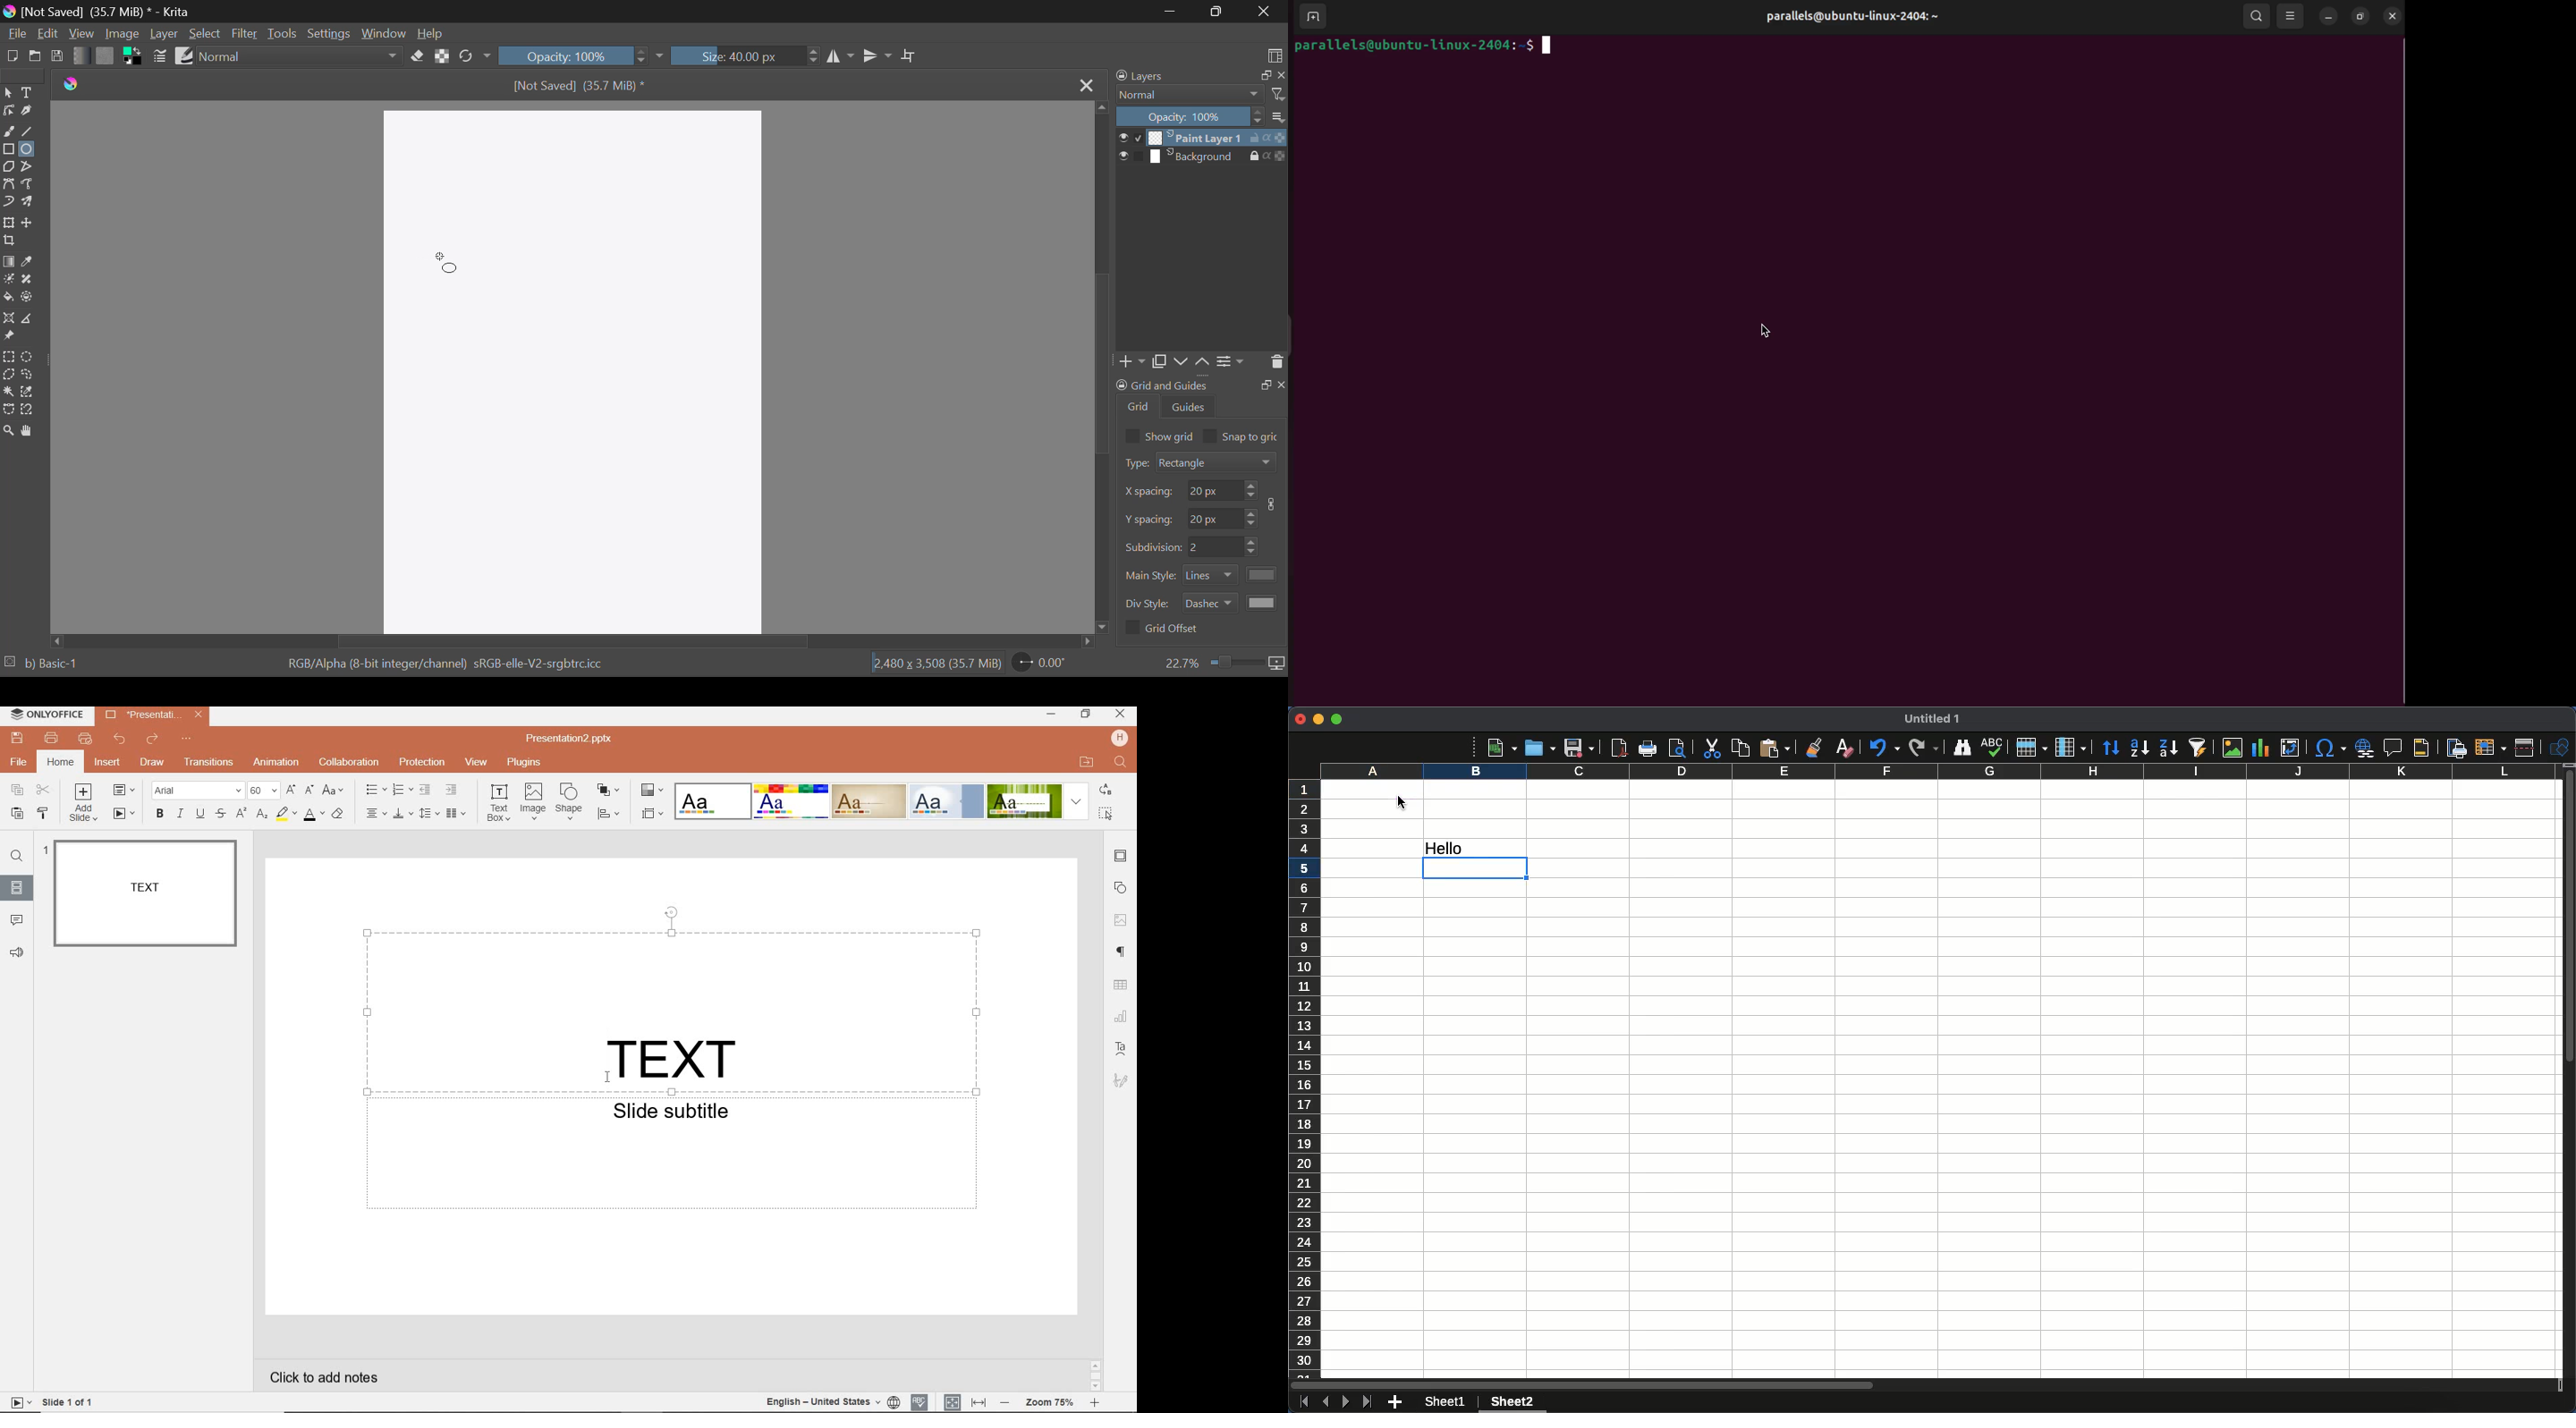 The width and height of the screenshot is (2576, 1428). Describe the element at coordinates (9, 203) in the screenshot. I see `Dynamic Brush` at that location.